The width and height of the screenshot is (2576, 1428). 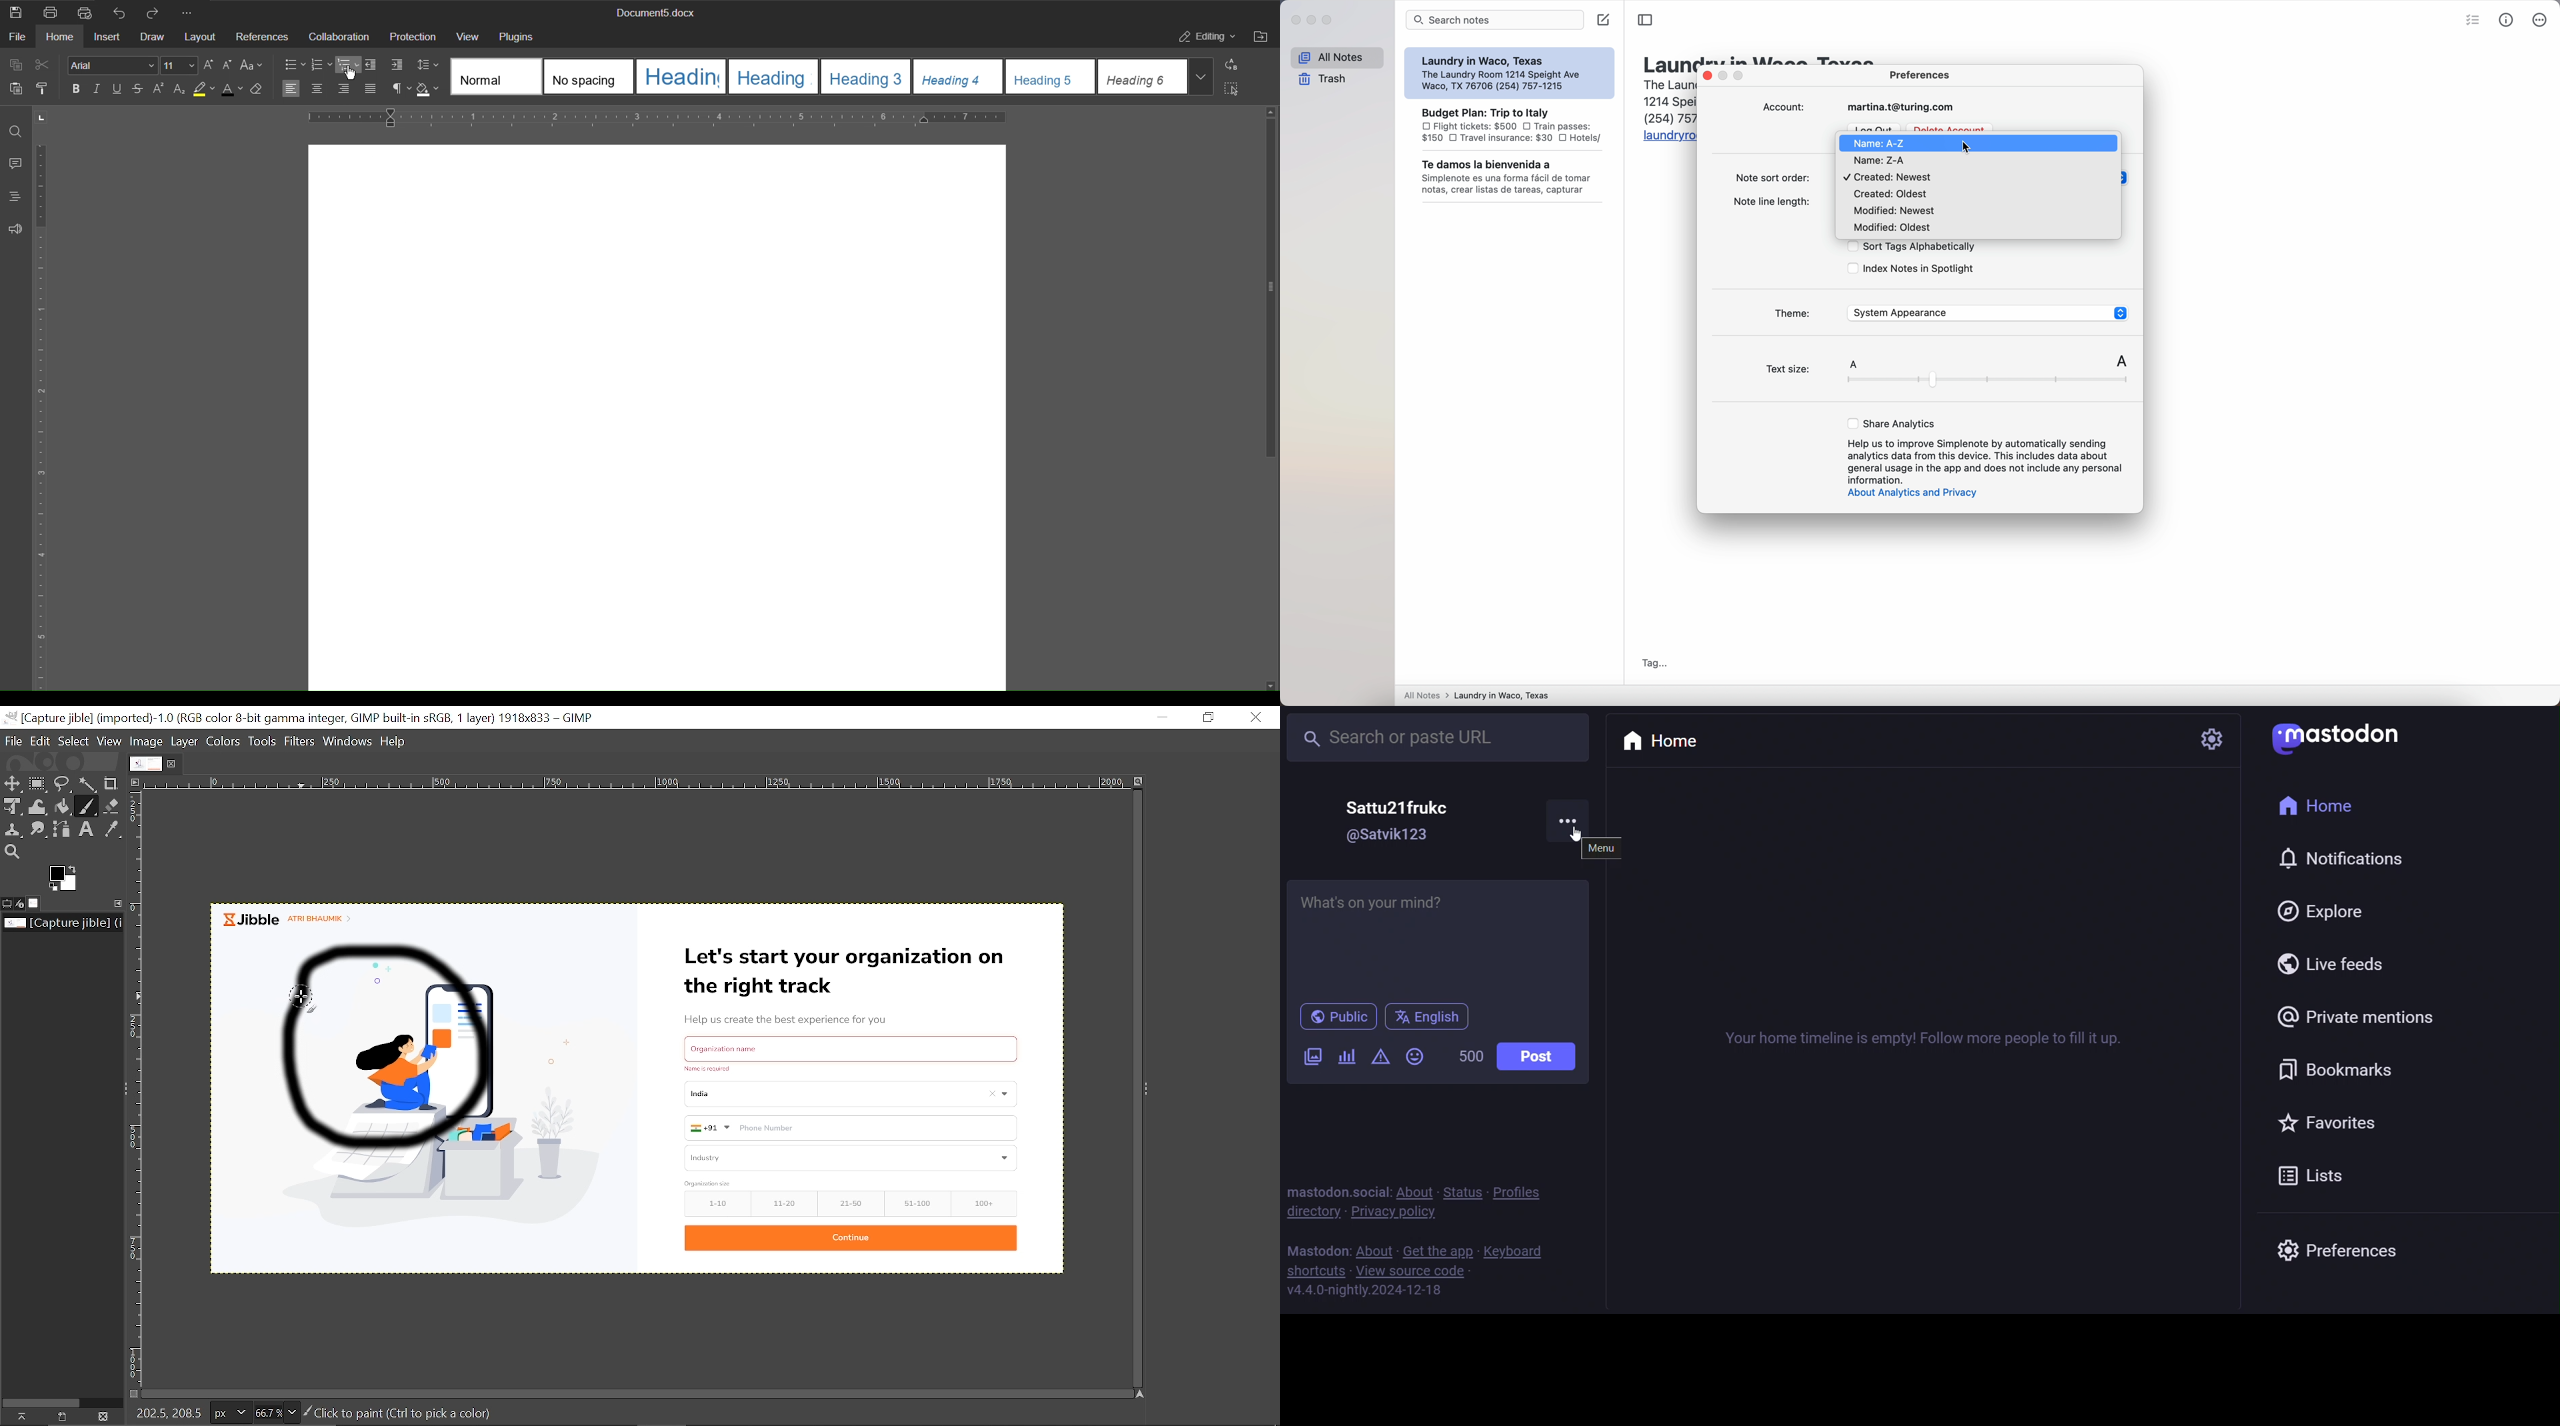 What do you see at coordinates (341, 38) in the screenshot?
I see `Collaboration` at bounding box center [341, 38].